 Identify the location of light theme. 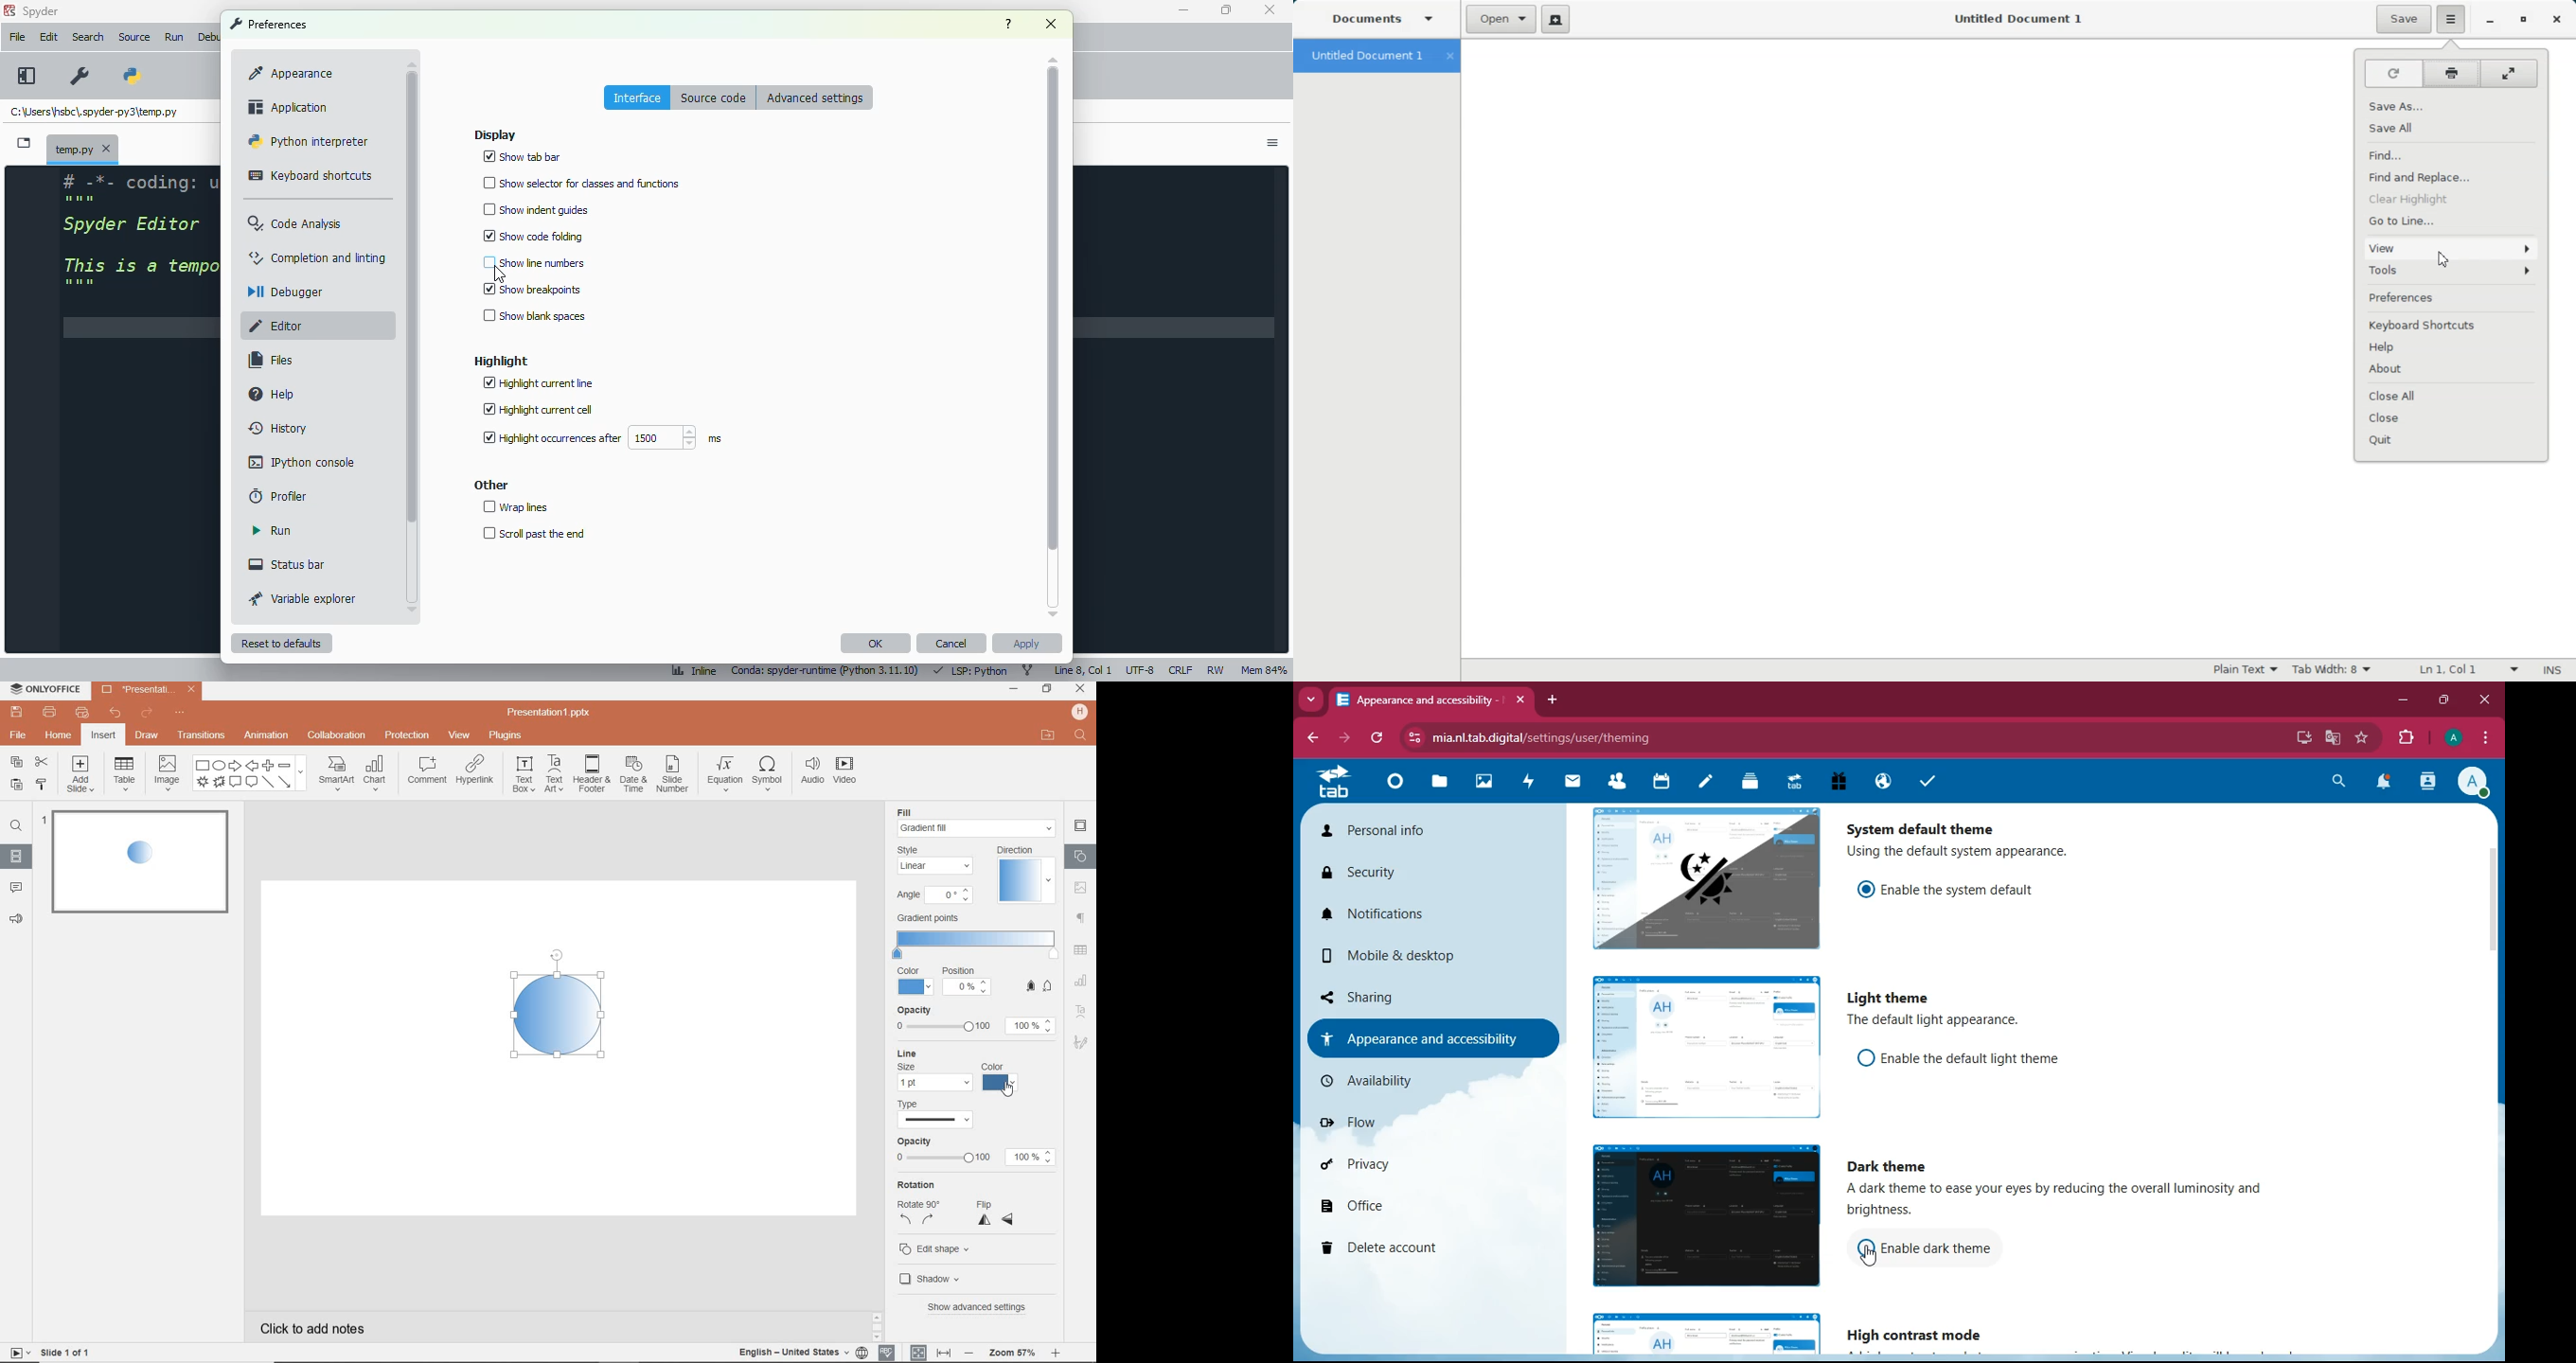
(1892, 999).